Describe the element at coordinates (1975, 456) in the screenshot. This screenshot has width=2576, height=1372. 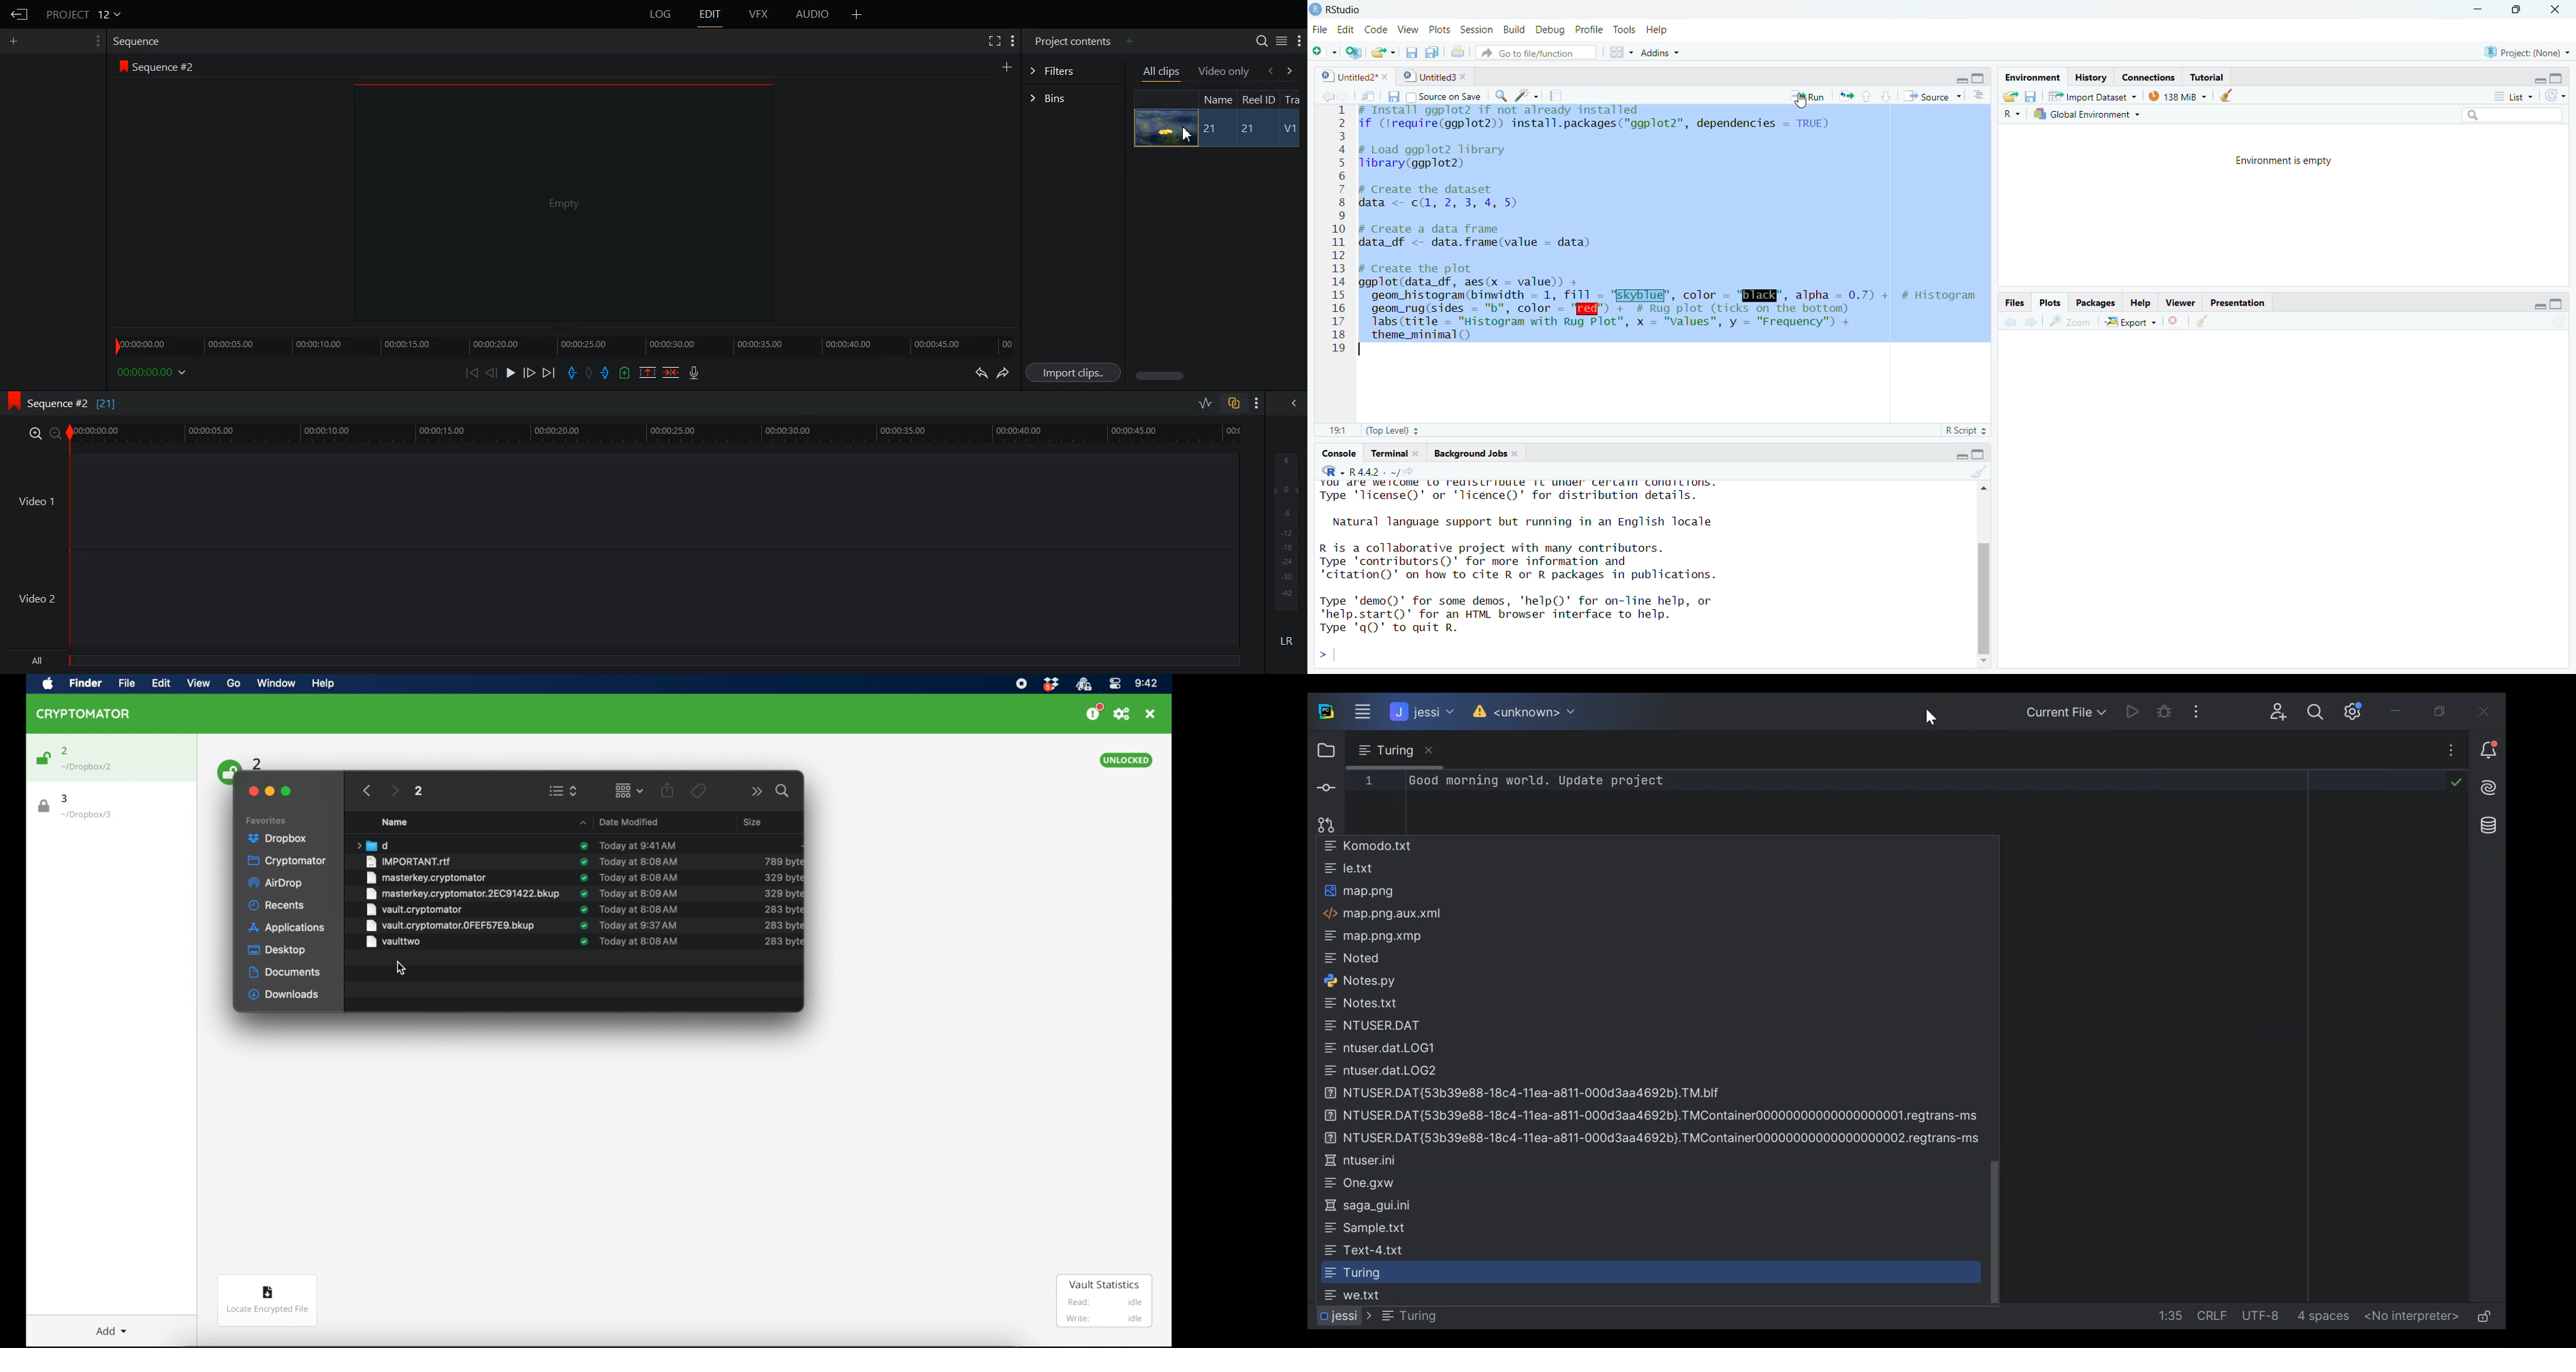
I see `maximize/minimise` at that location.